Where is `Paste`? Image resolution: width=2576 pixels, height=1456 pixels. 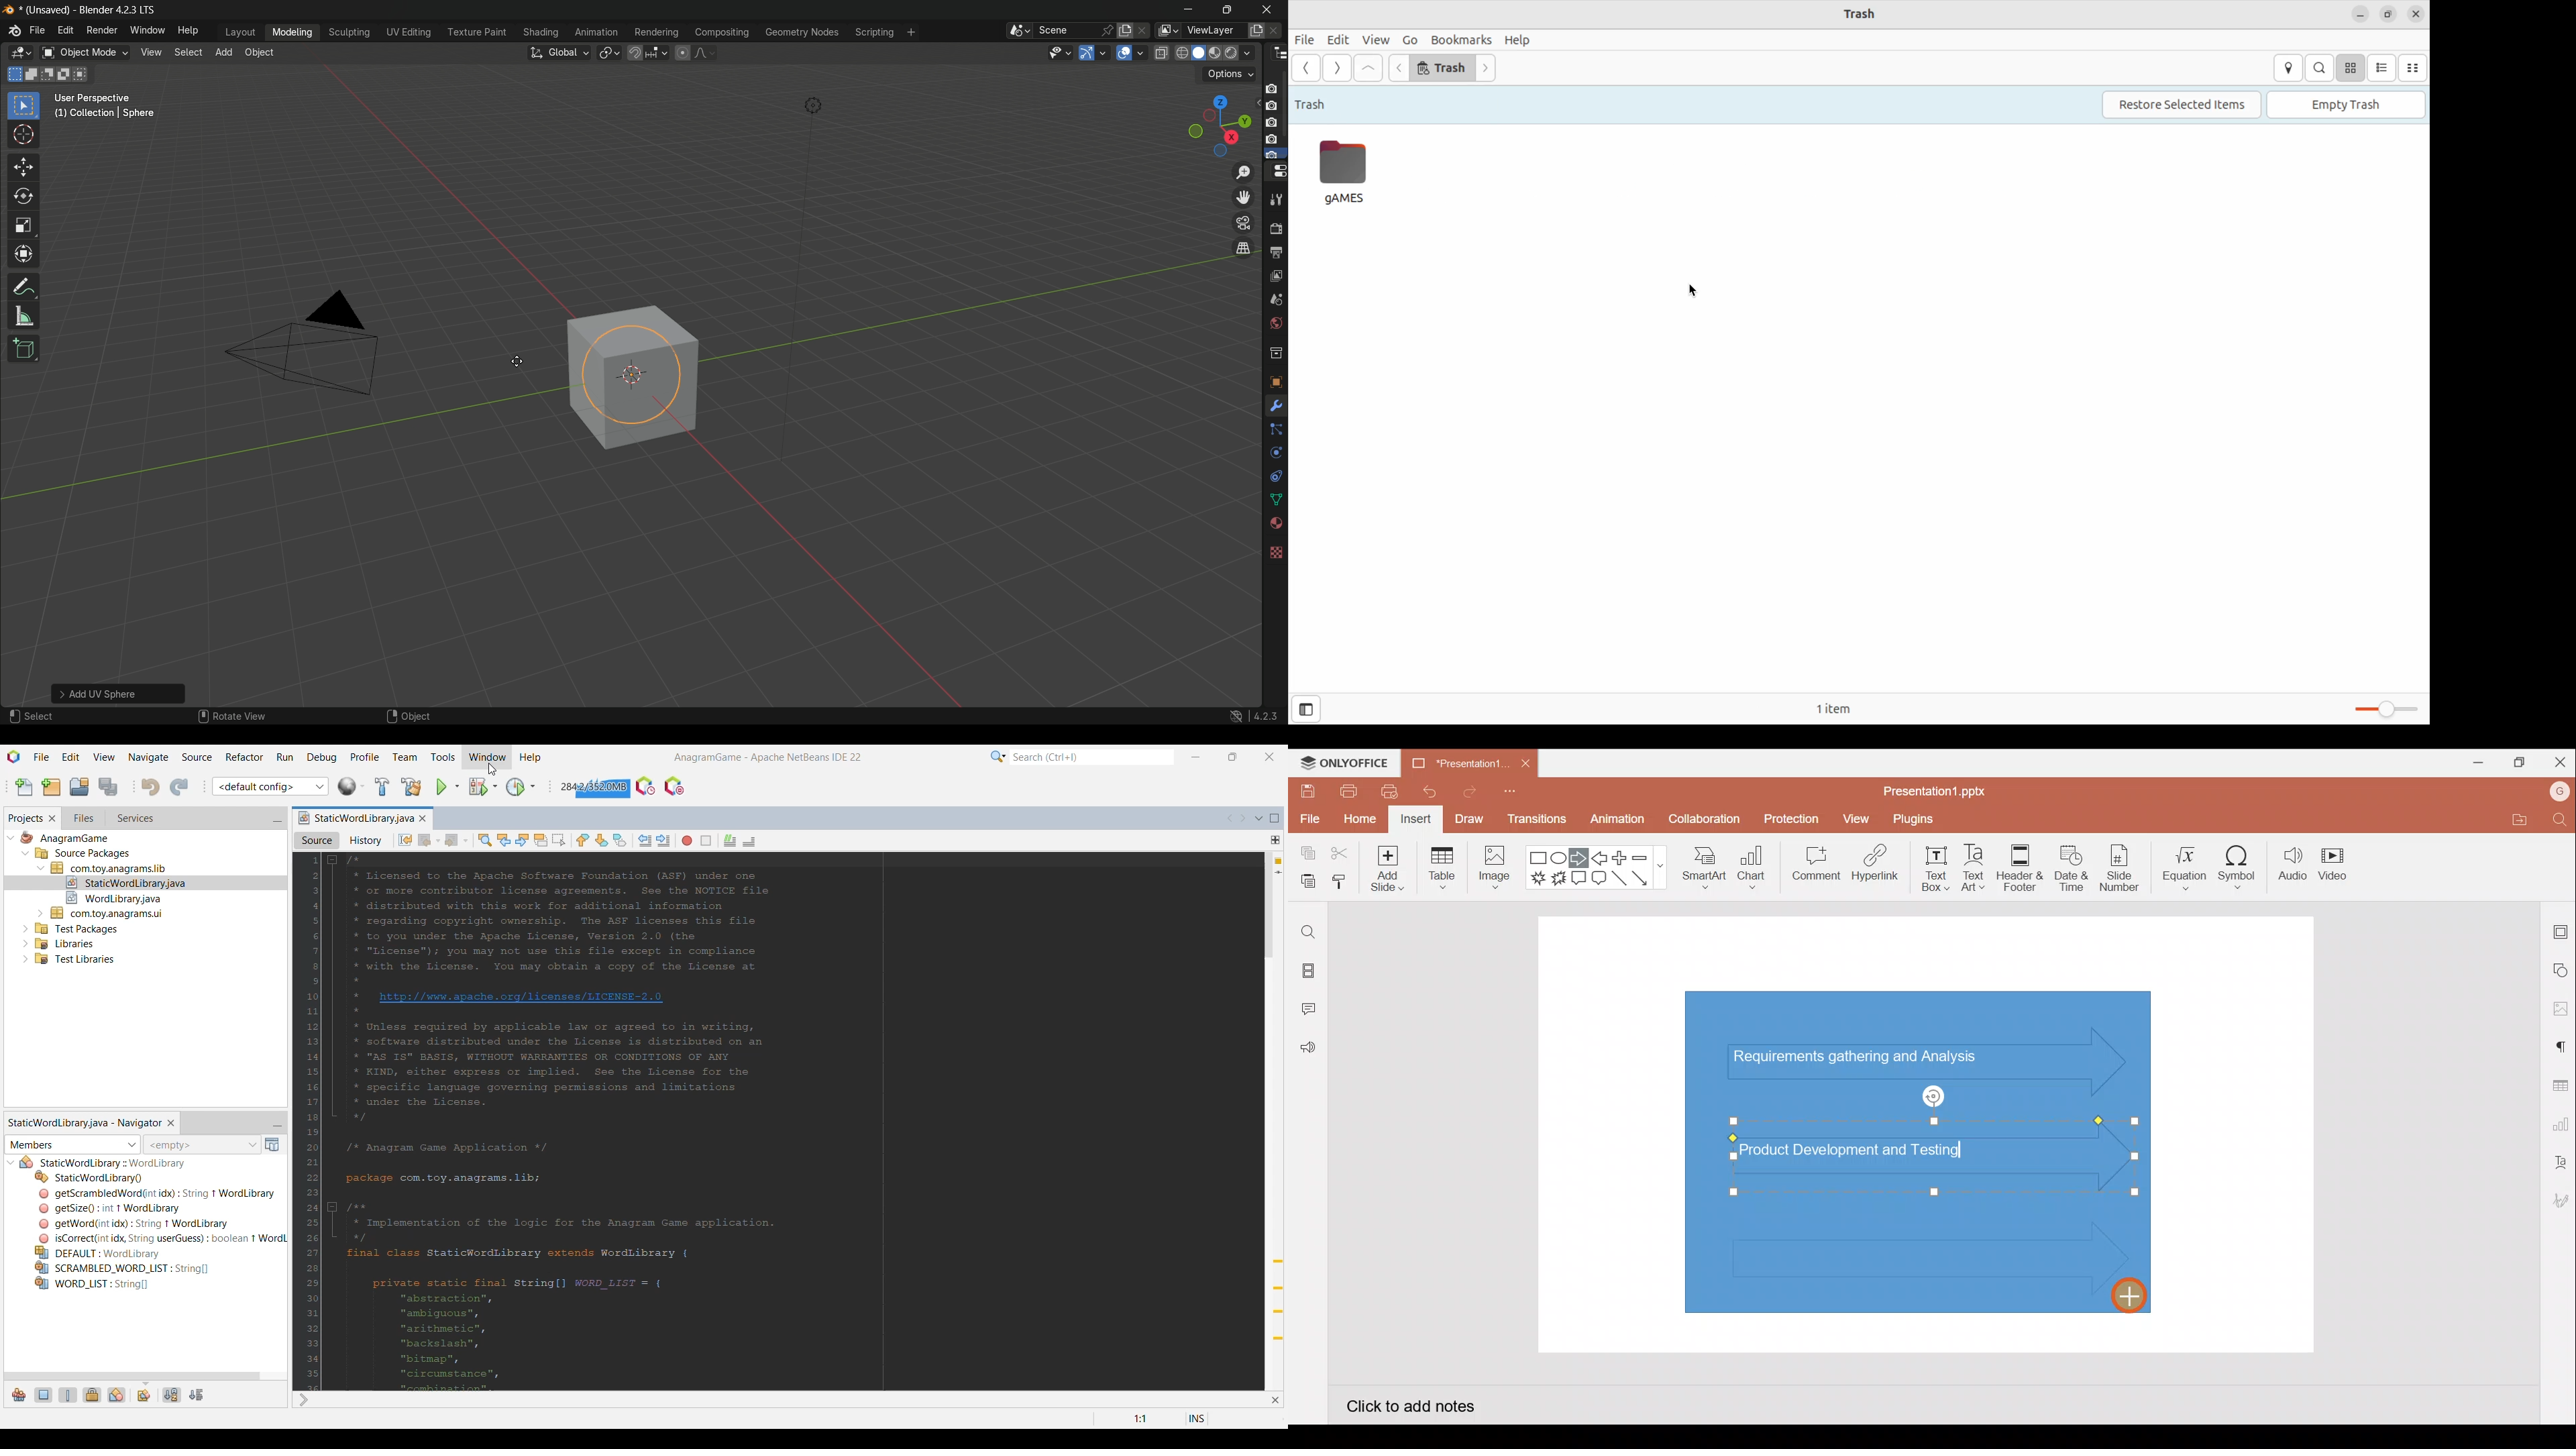
Paste is located at coordinates (1305, 882).